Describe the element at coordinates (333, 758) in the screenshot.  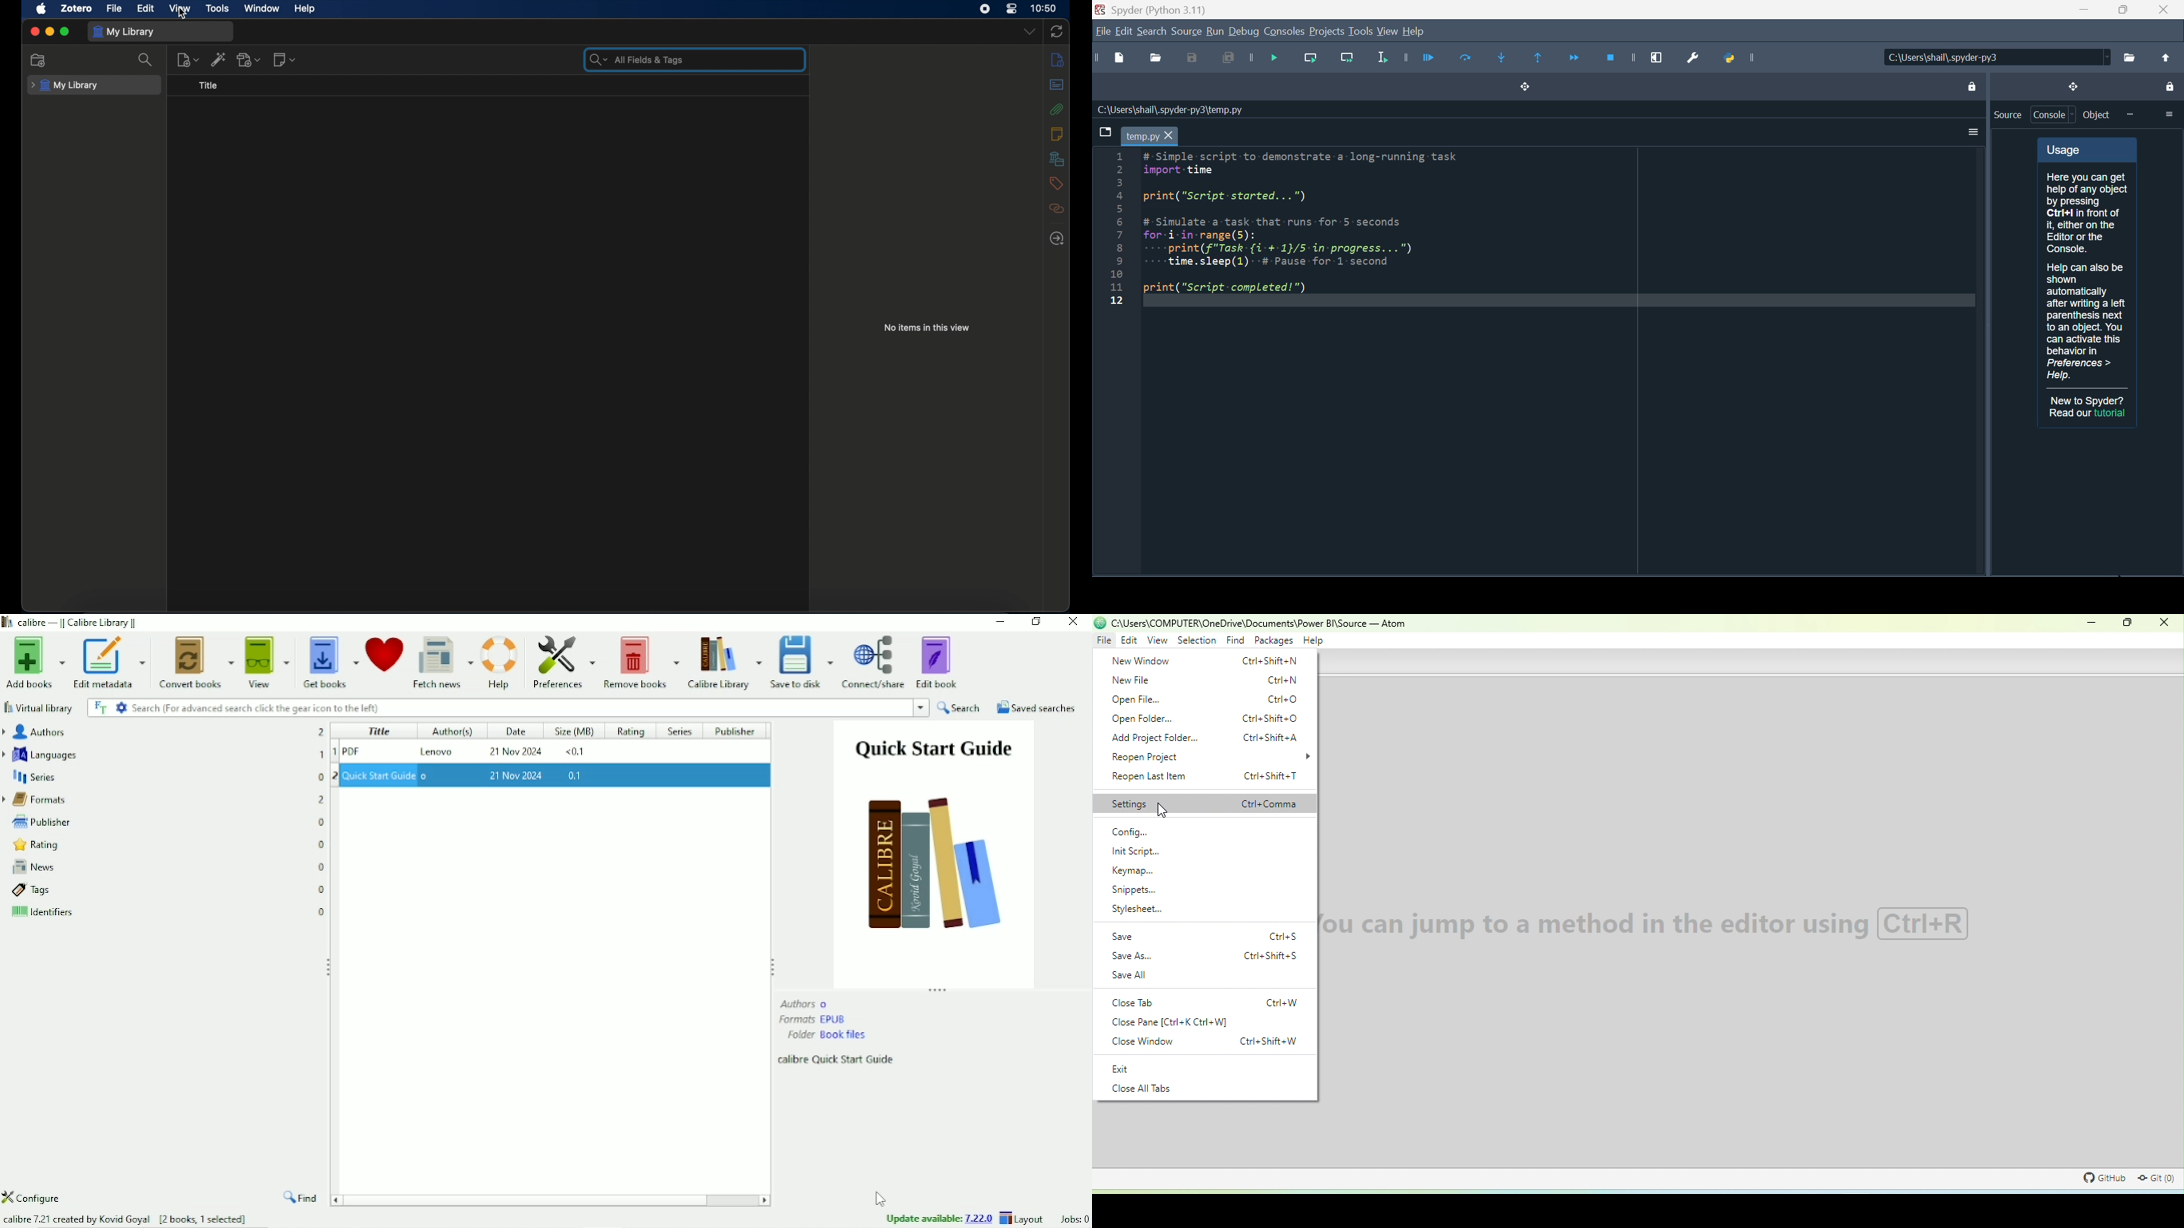
I see `Serial number` at that location.